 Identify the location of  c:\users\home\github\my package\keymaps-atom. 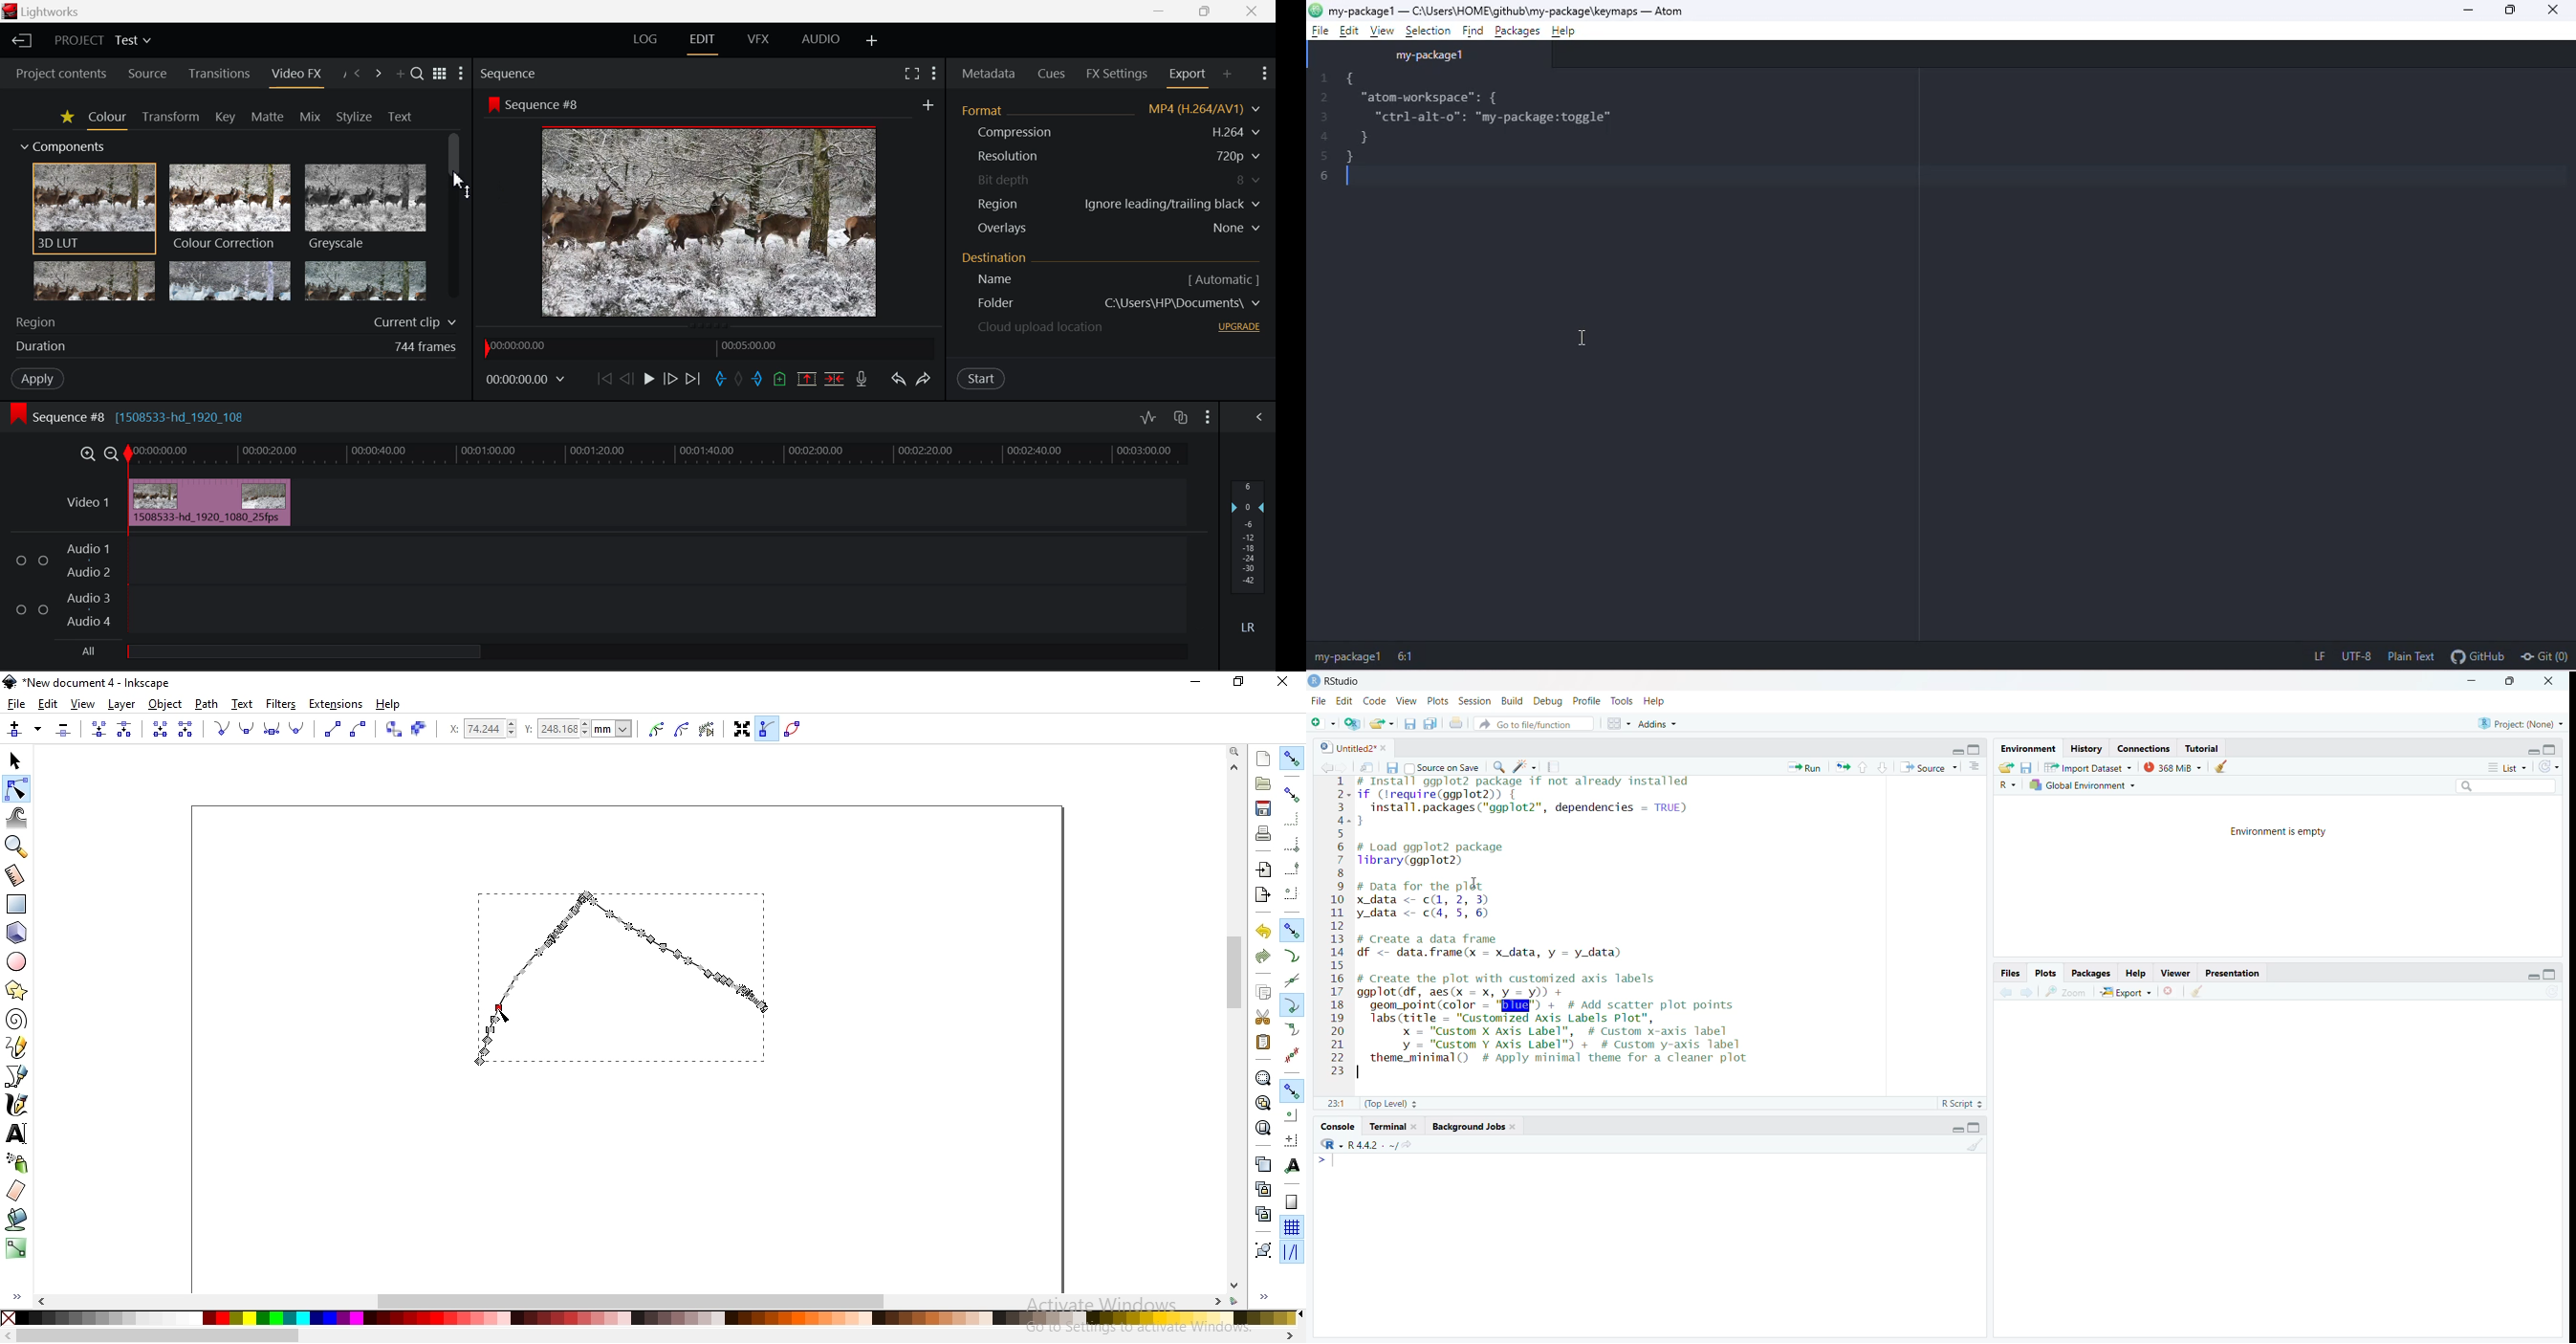
(1521, 9).